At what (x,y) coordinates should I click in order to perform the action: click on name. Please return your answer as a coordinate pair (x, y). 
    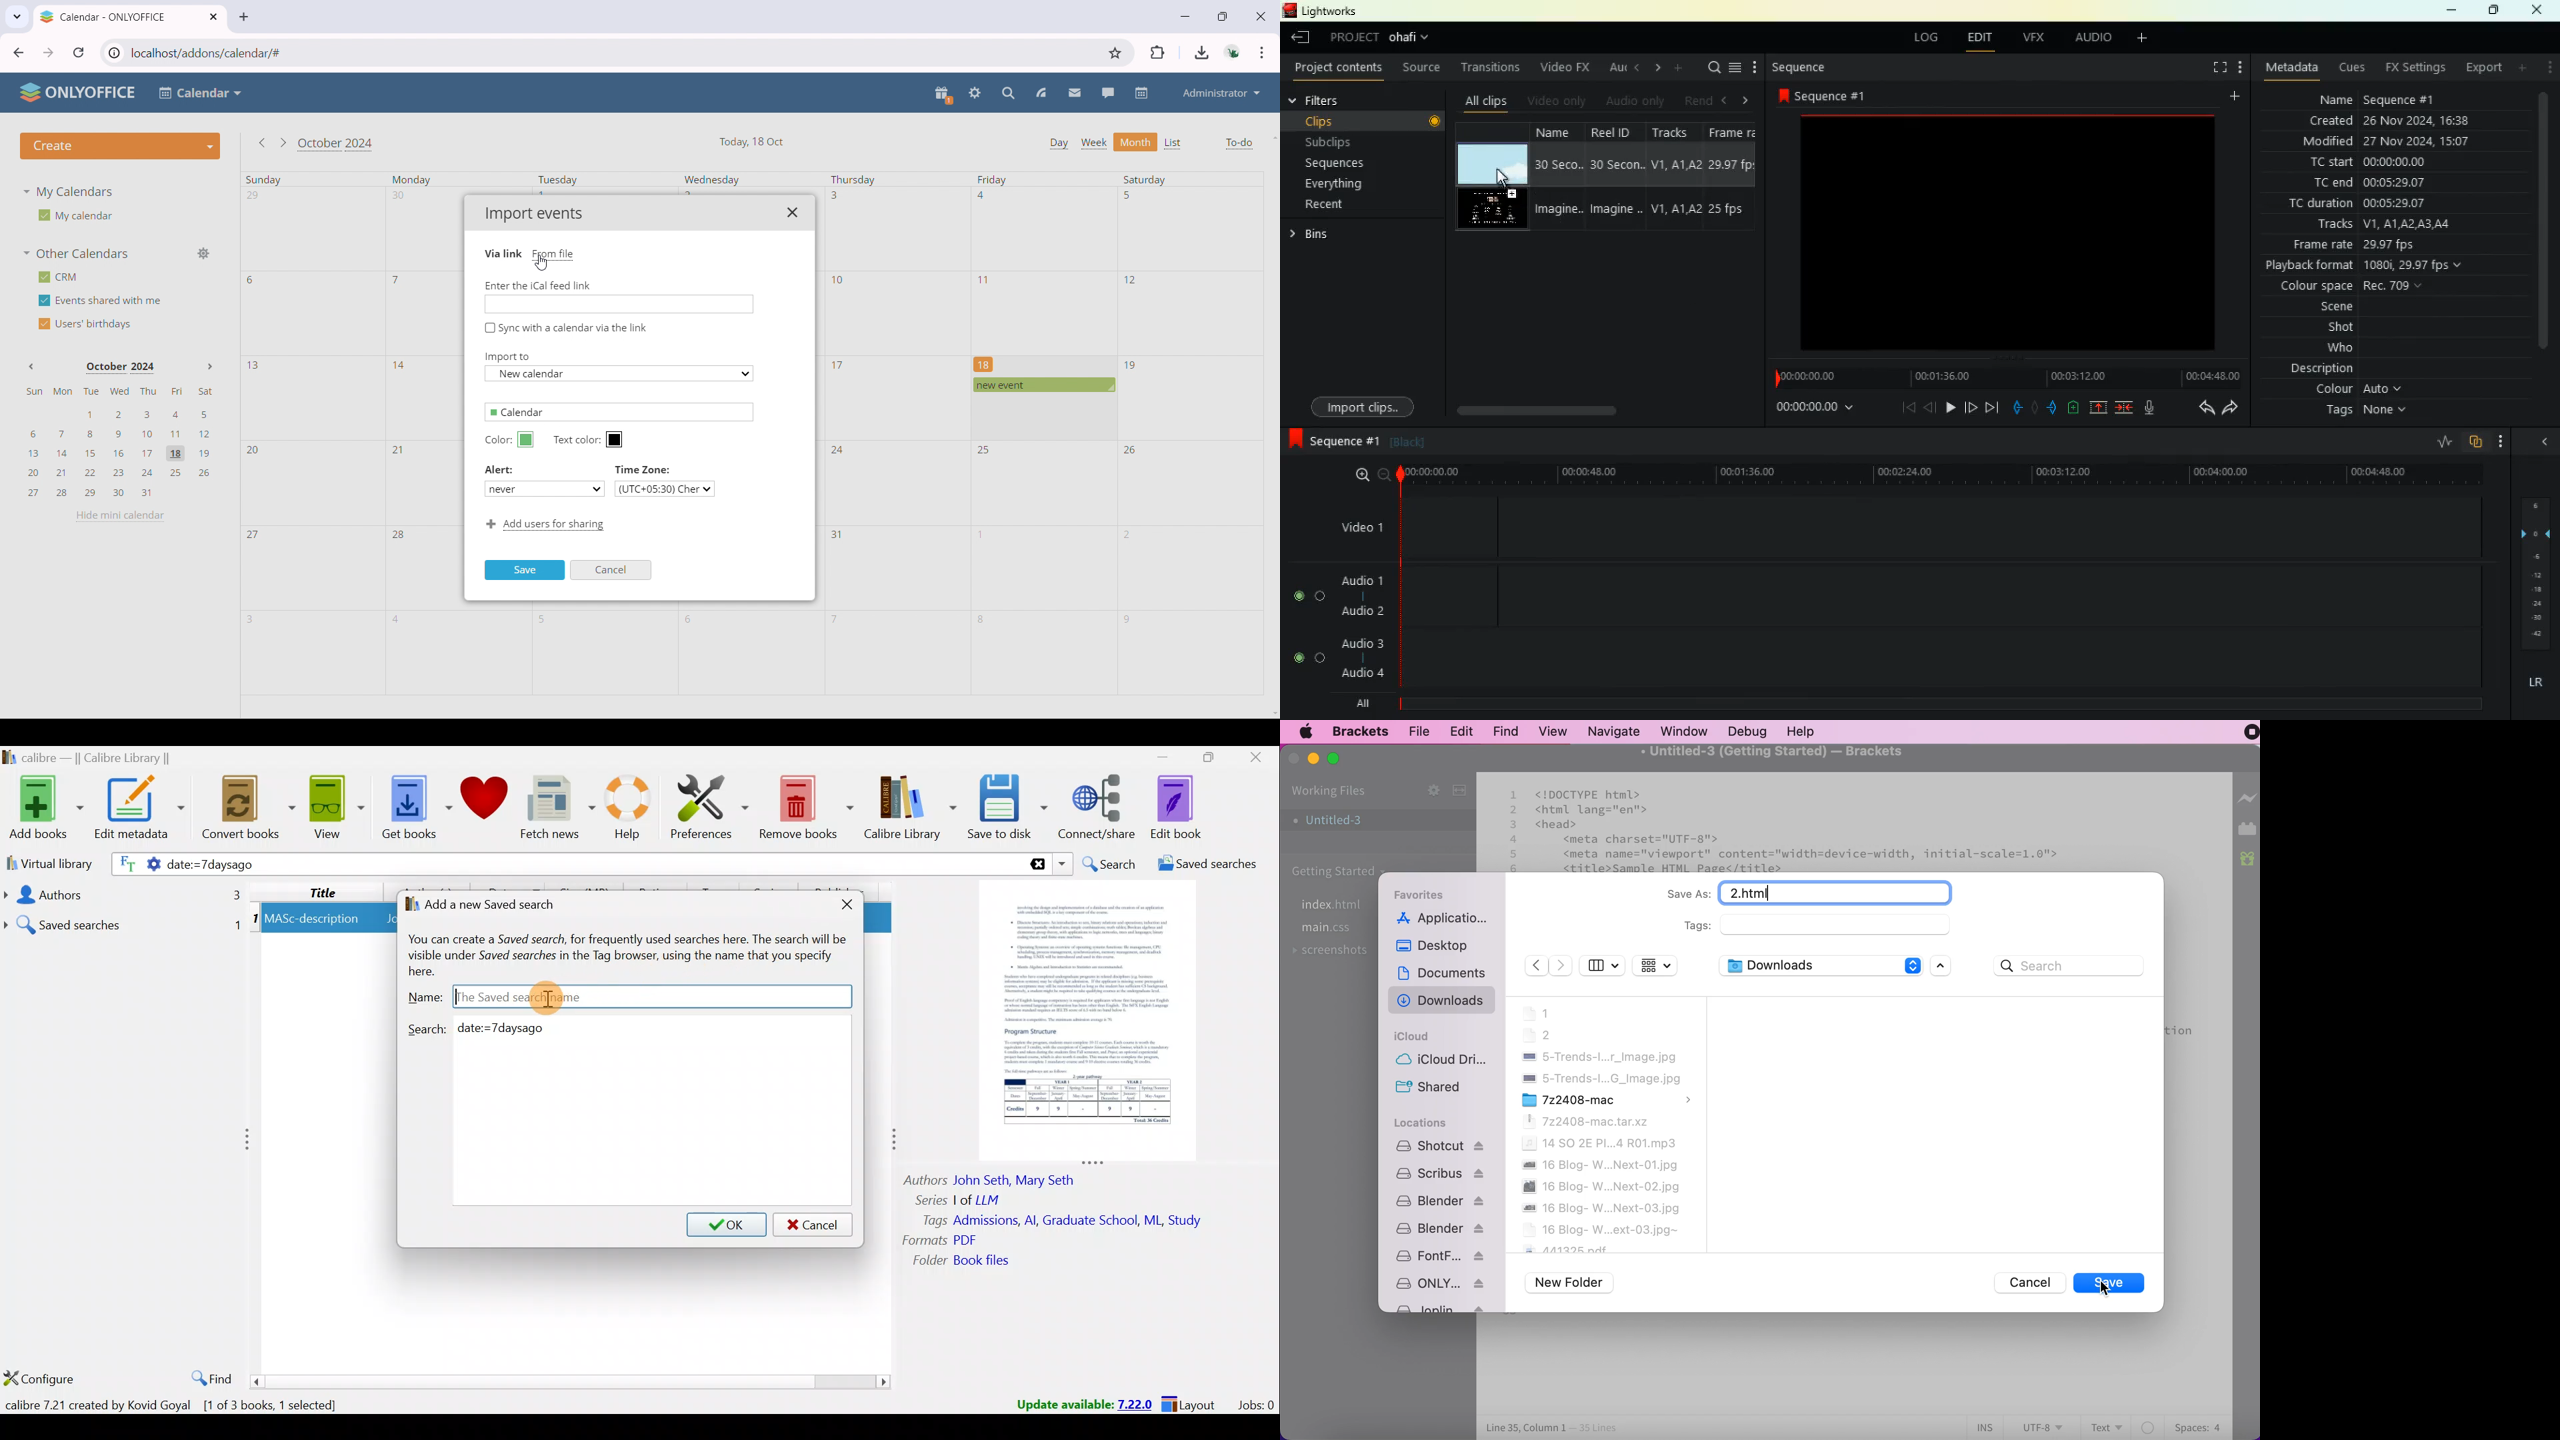
    Looking at the image, I should click on (1559, 131).